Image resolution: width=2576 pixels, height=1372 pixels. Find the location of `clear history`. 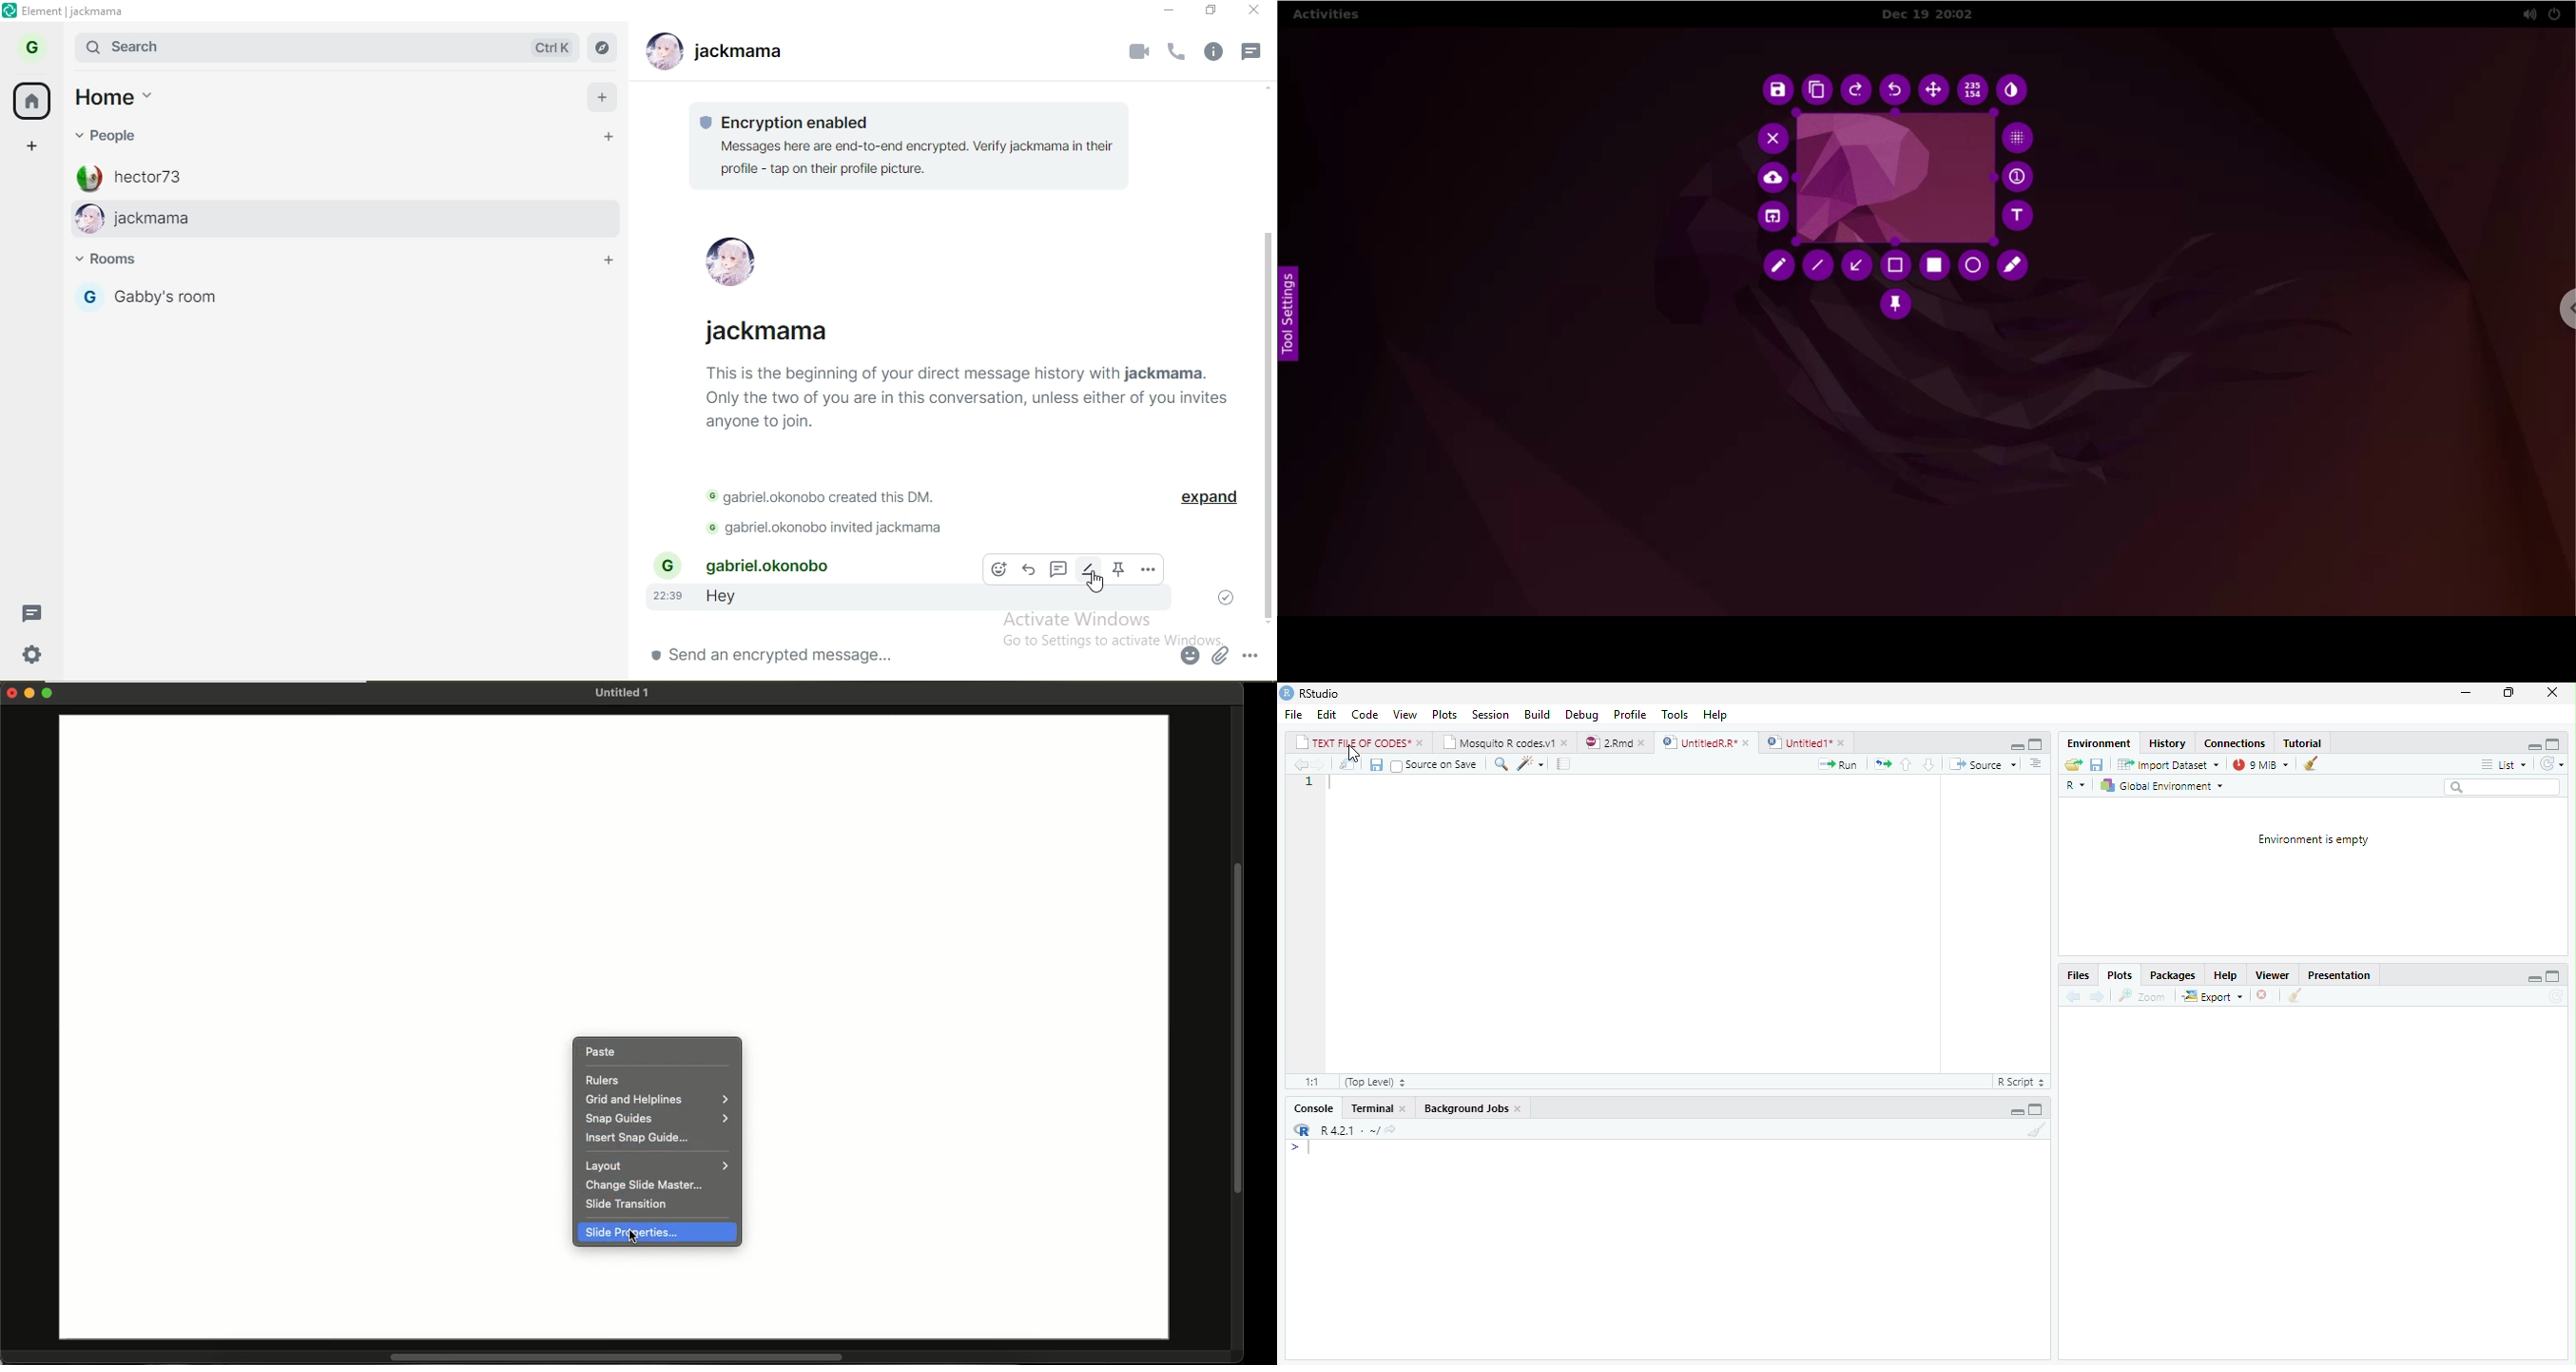

clear history is located at coordinates (2315, 764).